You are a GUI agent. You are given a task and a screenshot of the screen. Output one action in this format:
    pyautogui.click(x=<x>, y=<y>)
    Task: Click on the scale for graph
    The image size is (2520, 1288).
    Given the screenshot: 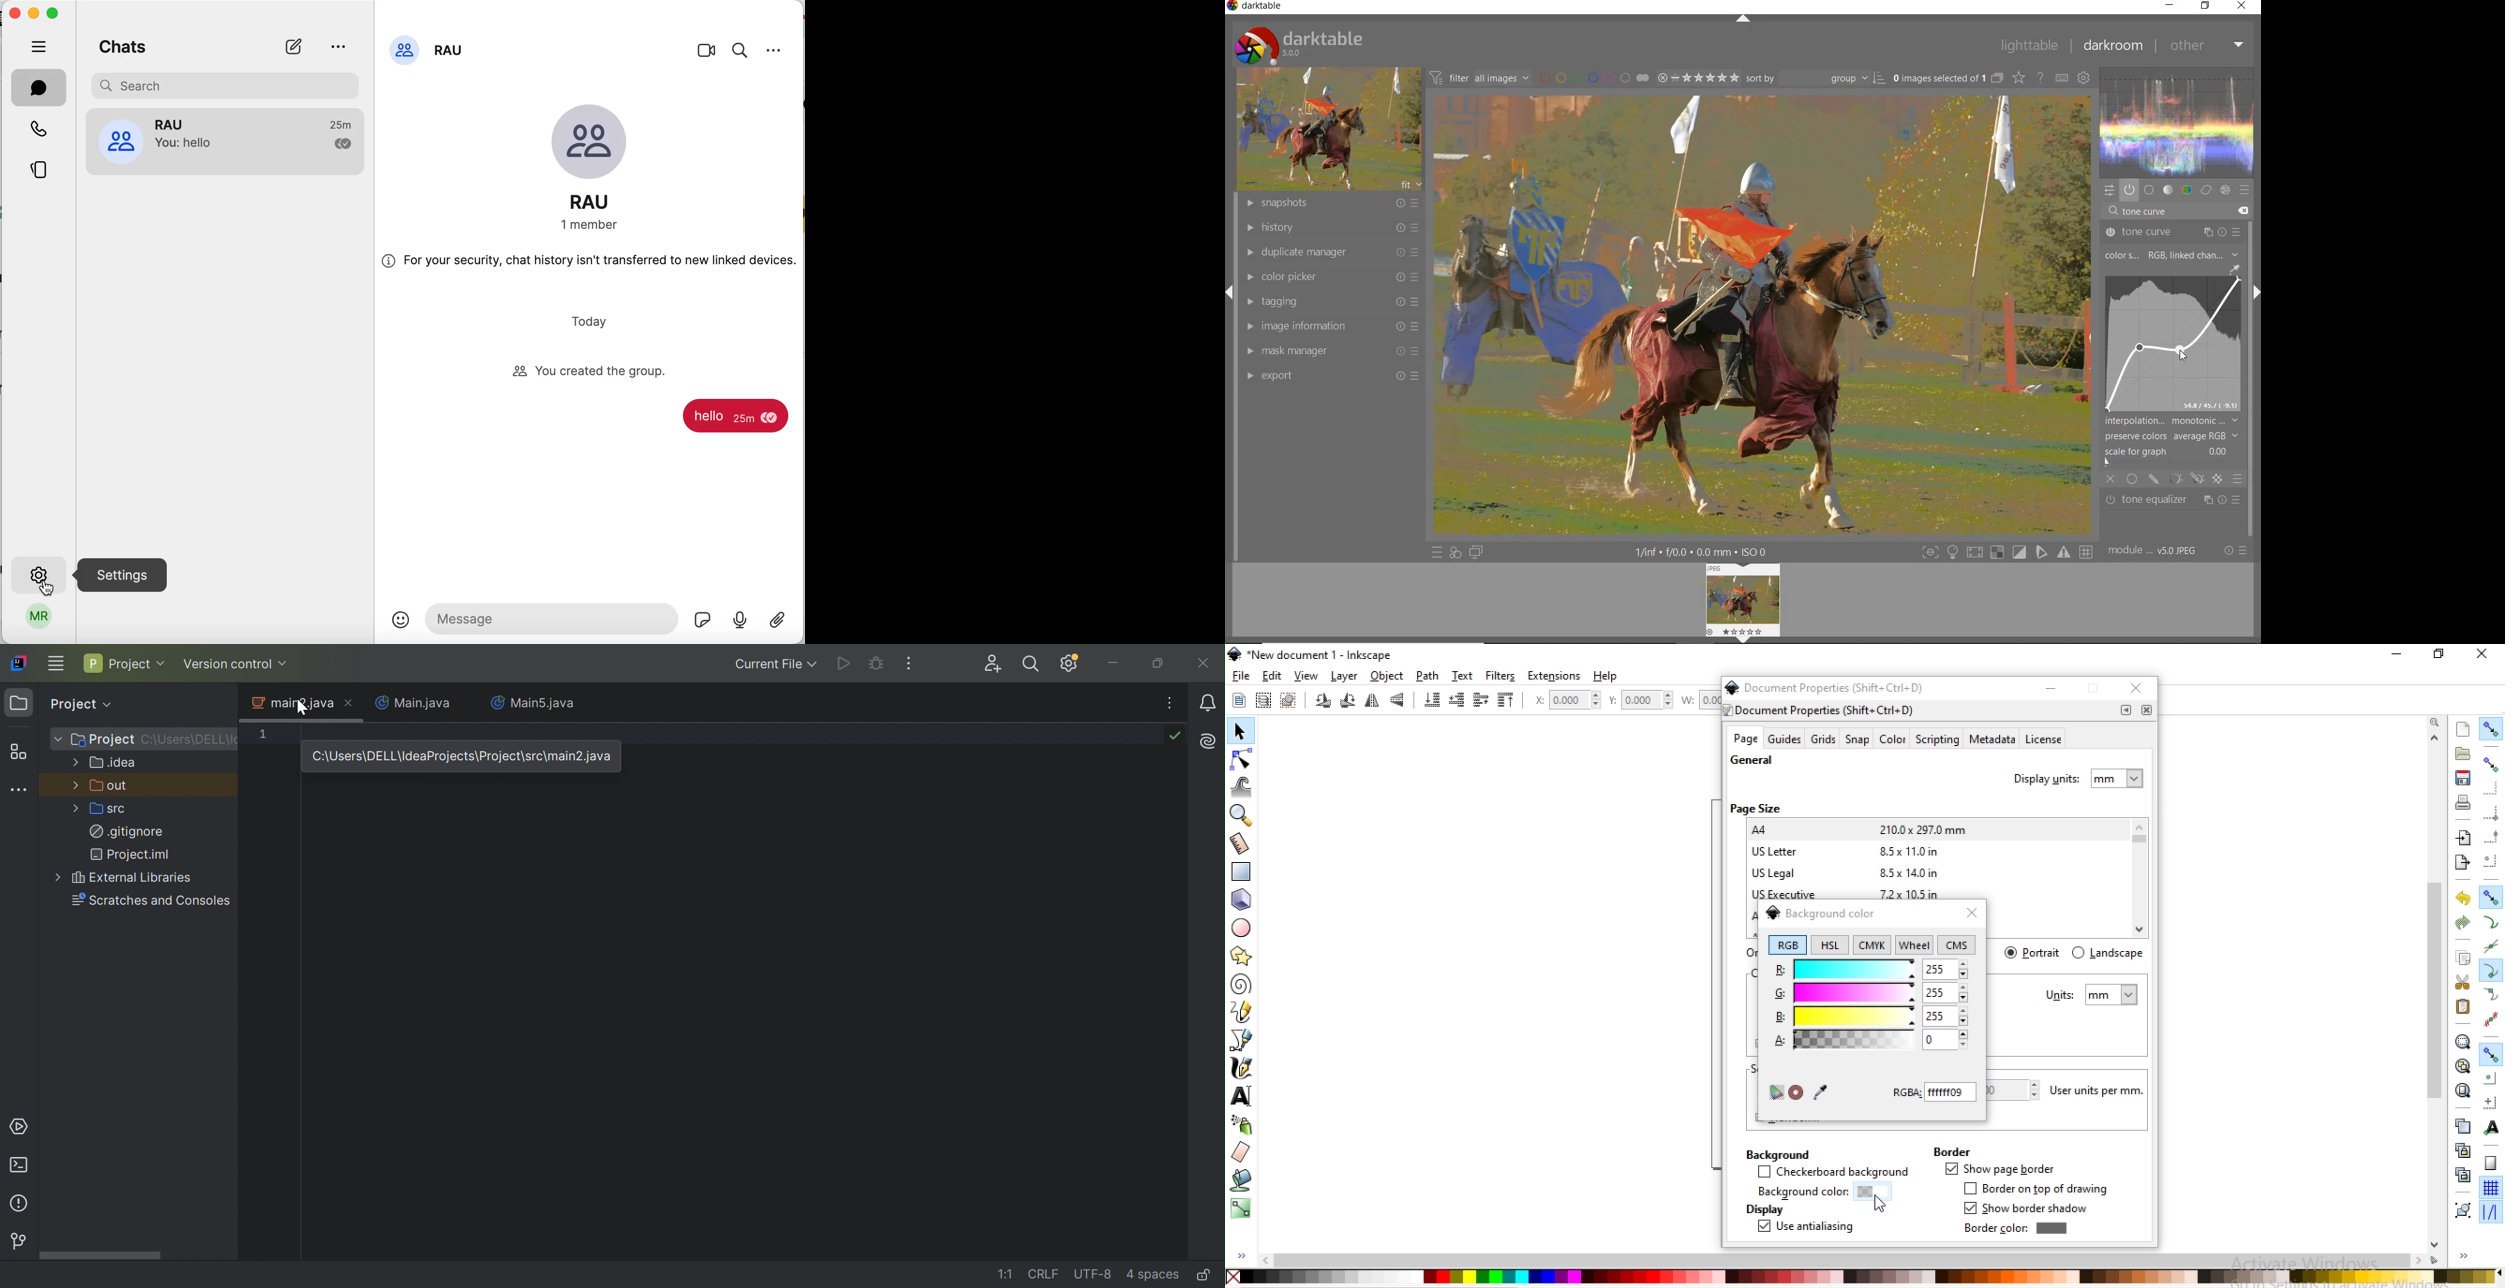 What is the action you would take?
    pyautogui.click(x=2169, y=452)
    